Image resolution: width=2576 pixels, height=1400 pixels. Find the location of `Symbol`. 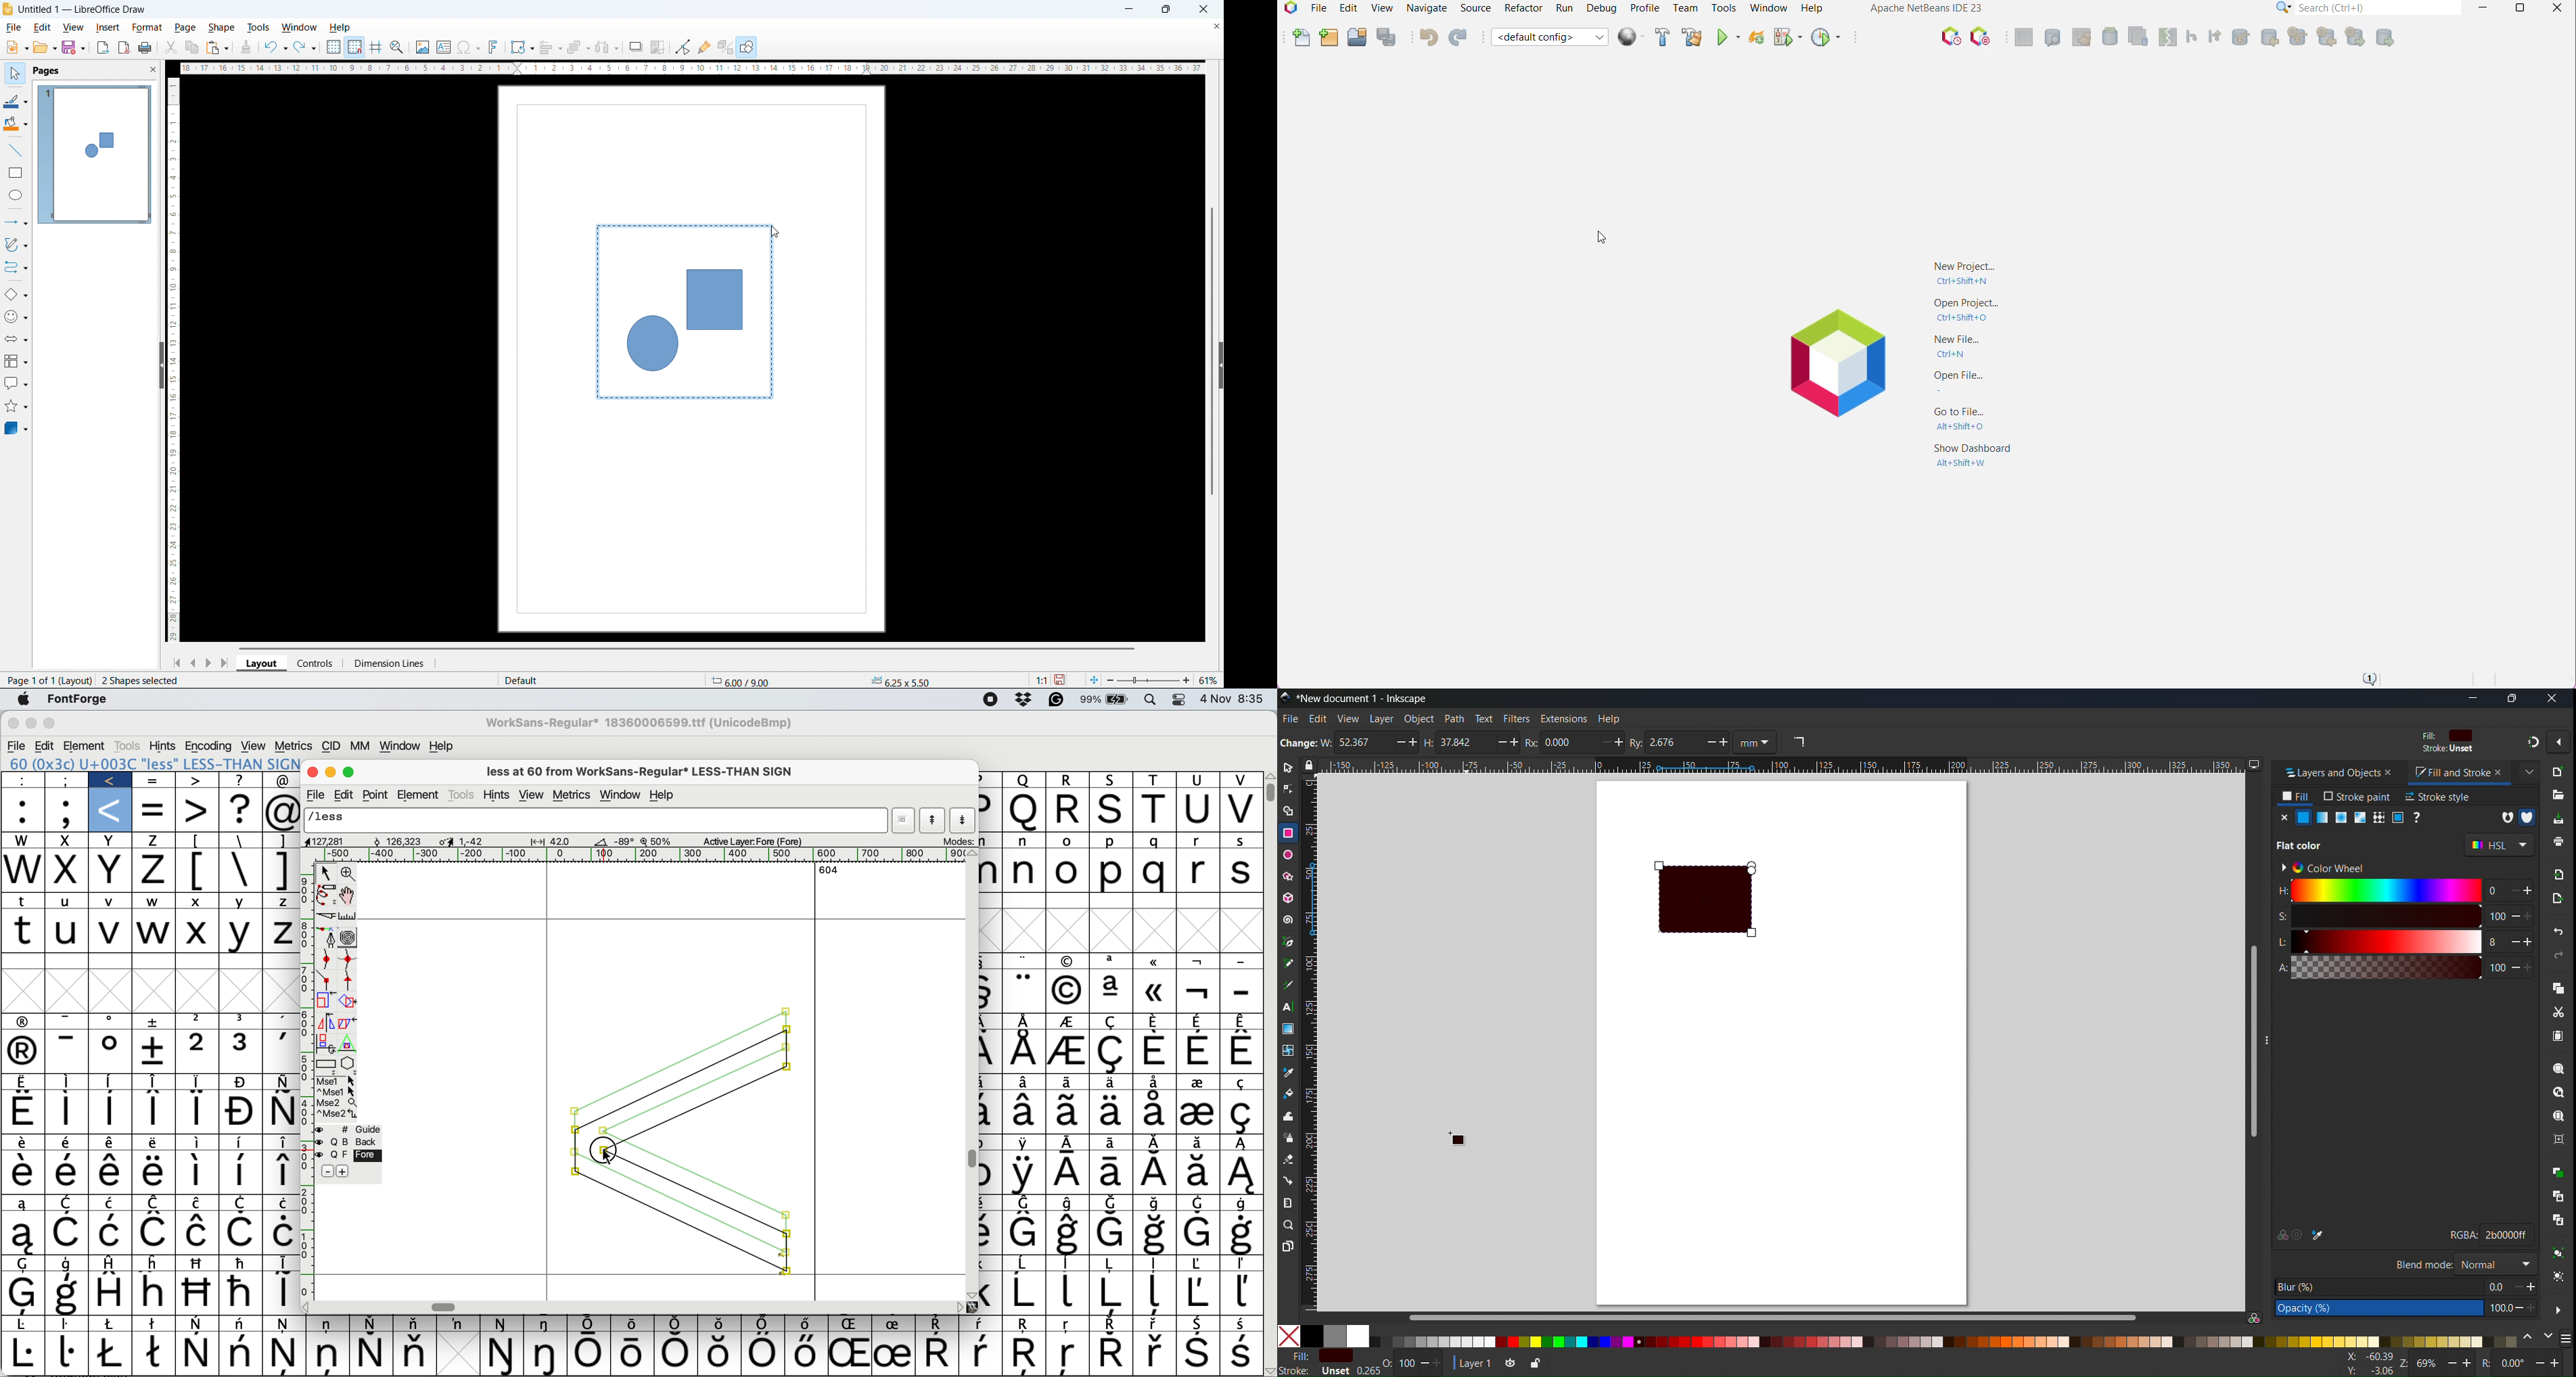

Symbol is located at coordinates (242, 1263).